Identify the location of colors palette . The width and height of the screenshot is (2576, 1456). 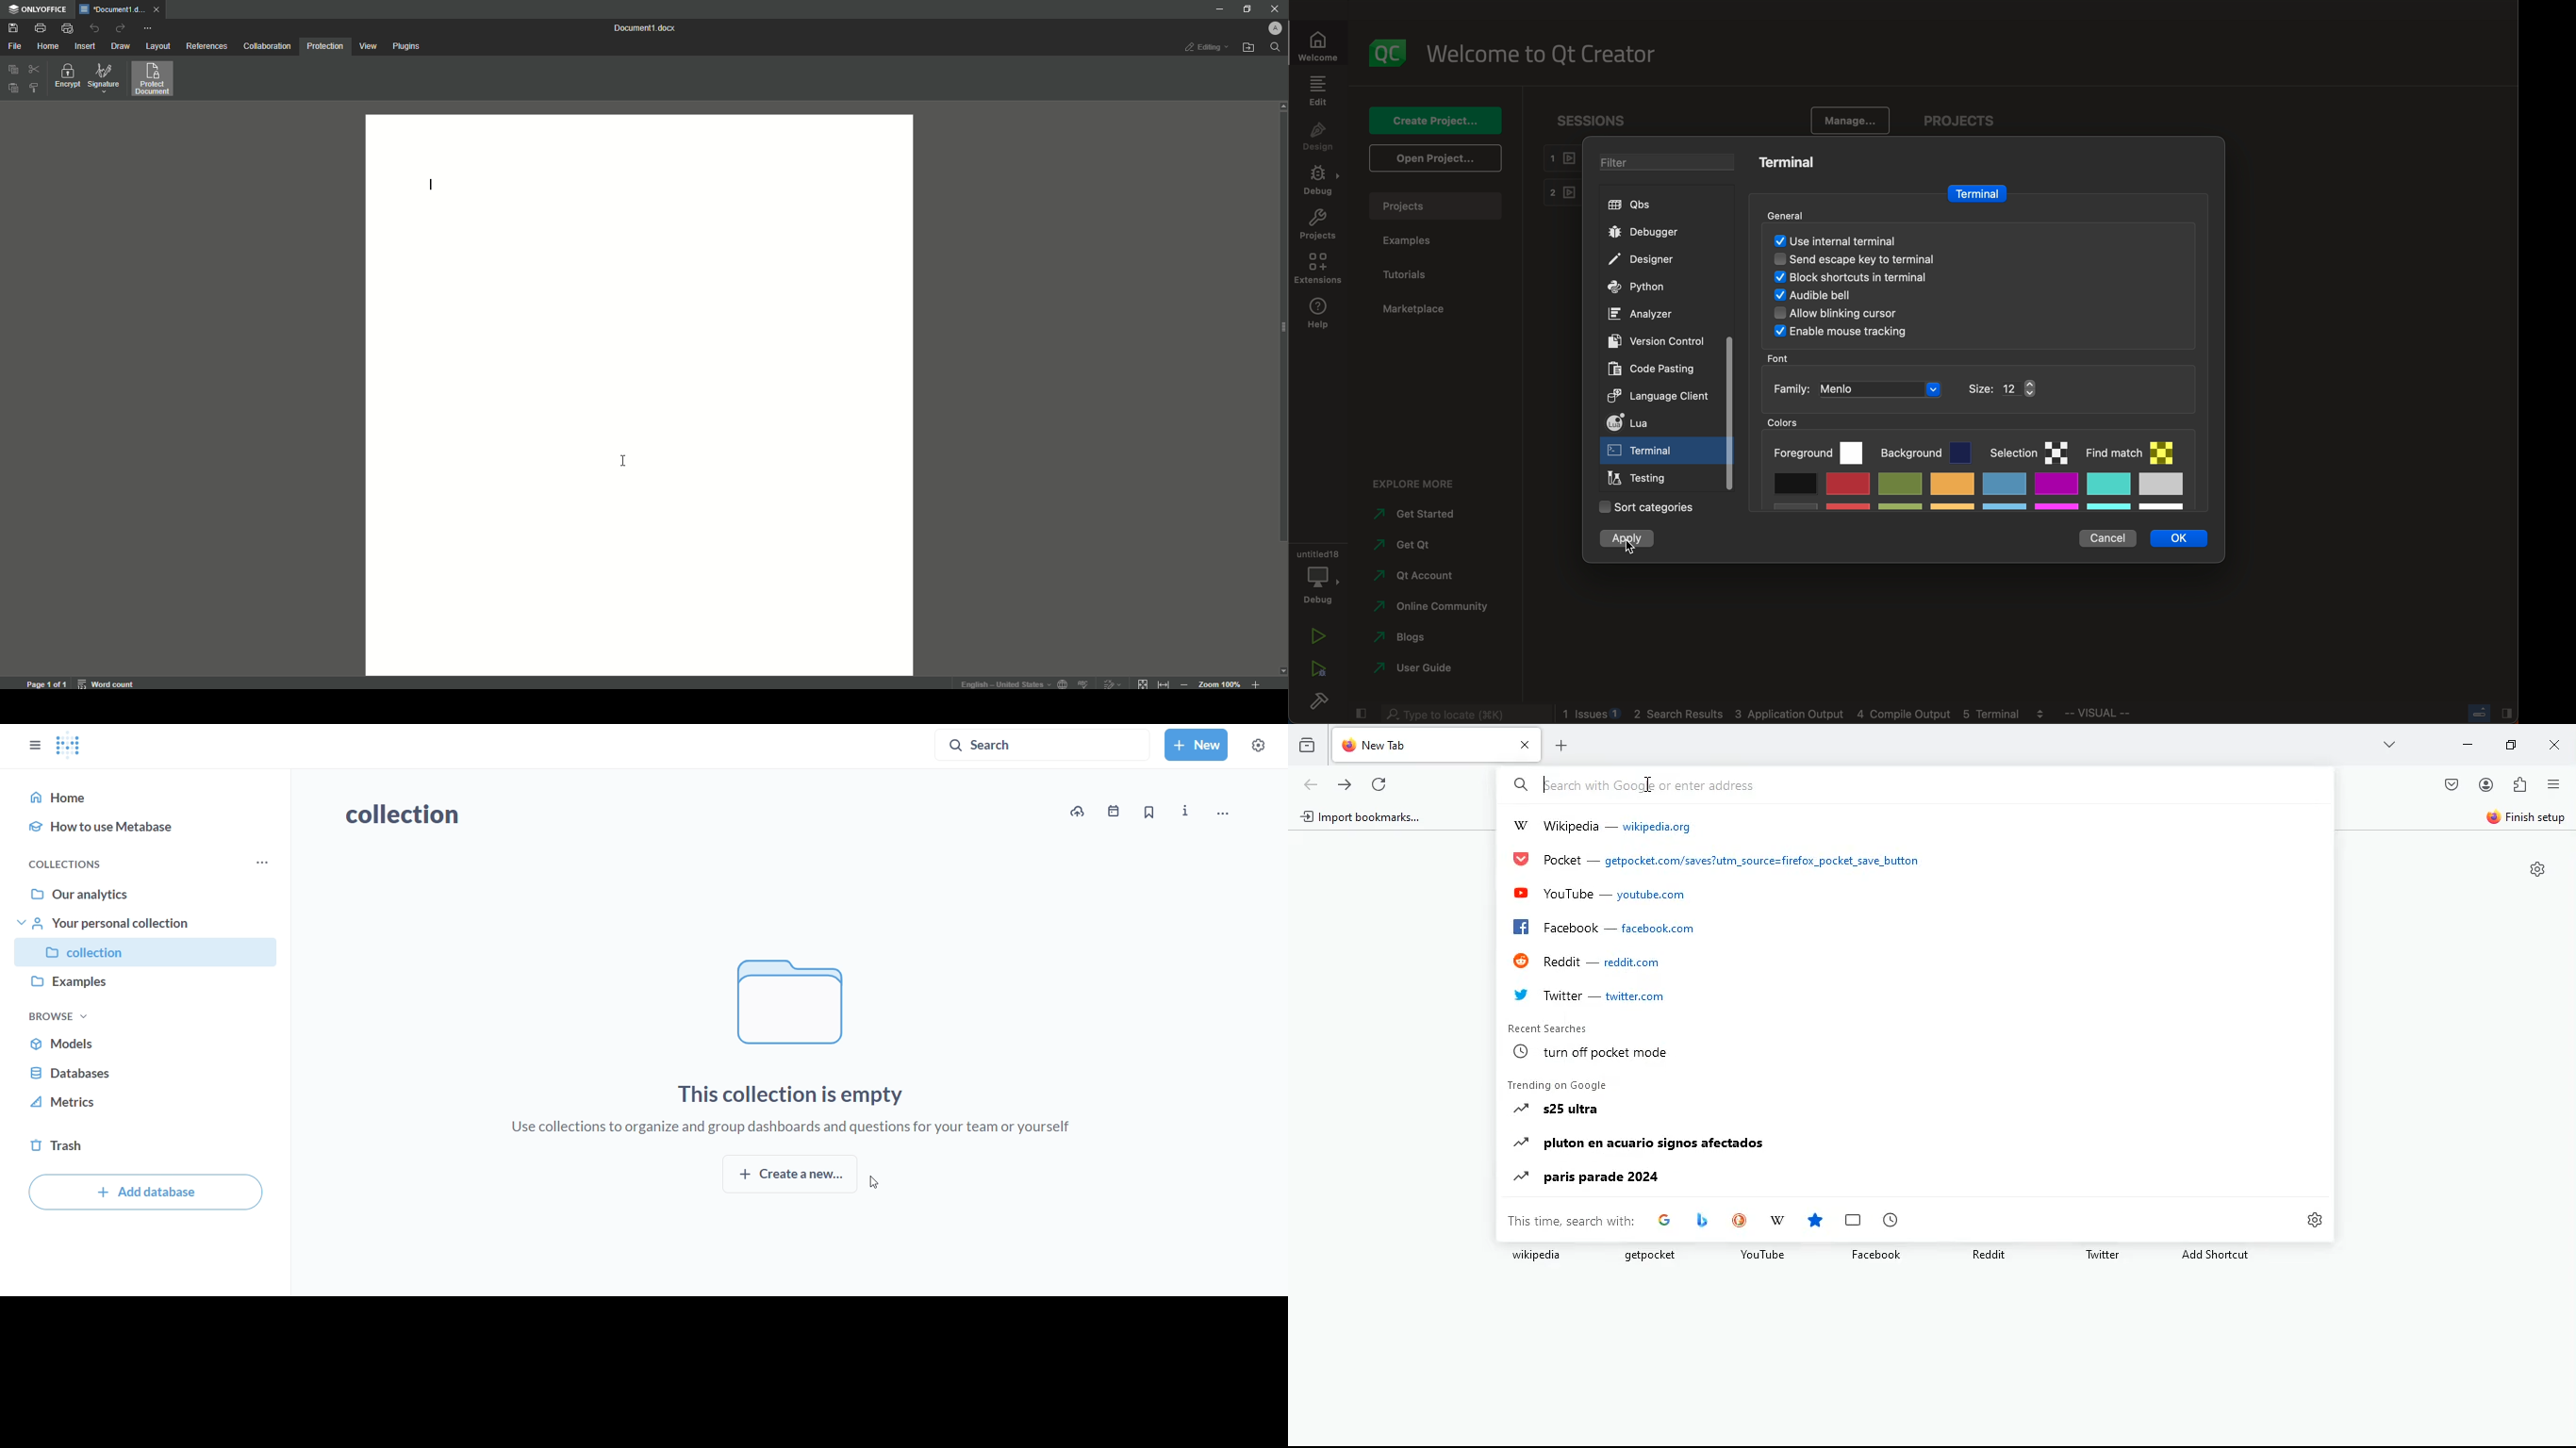
(1987, 463).